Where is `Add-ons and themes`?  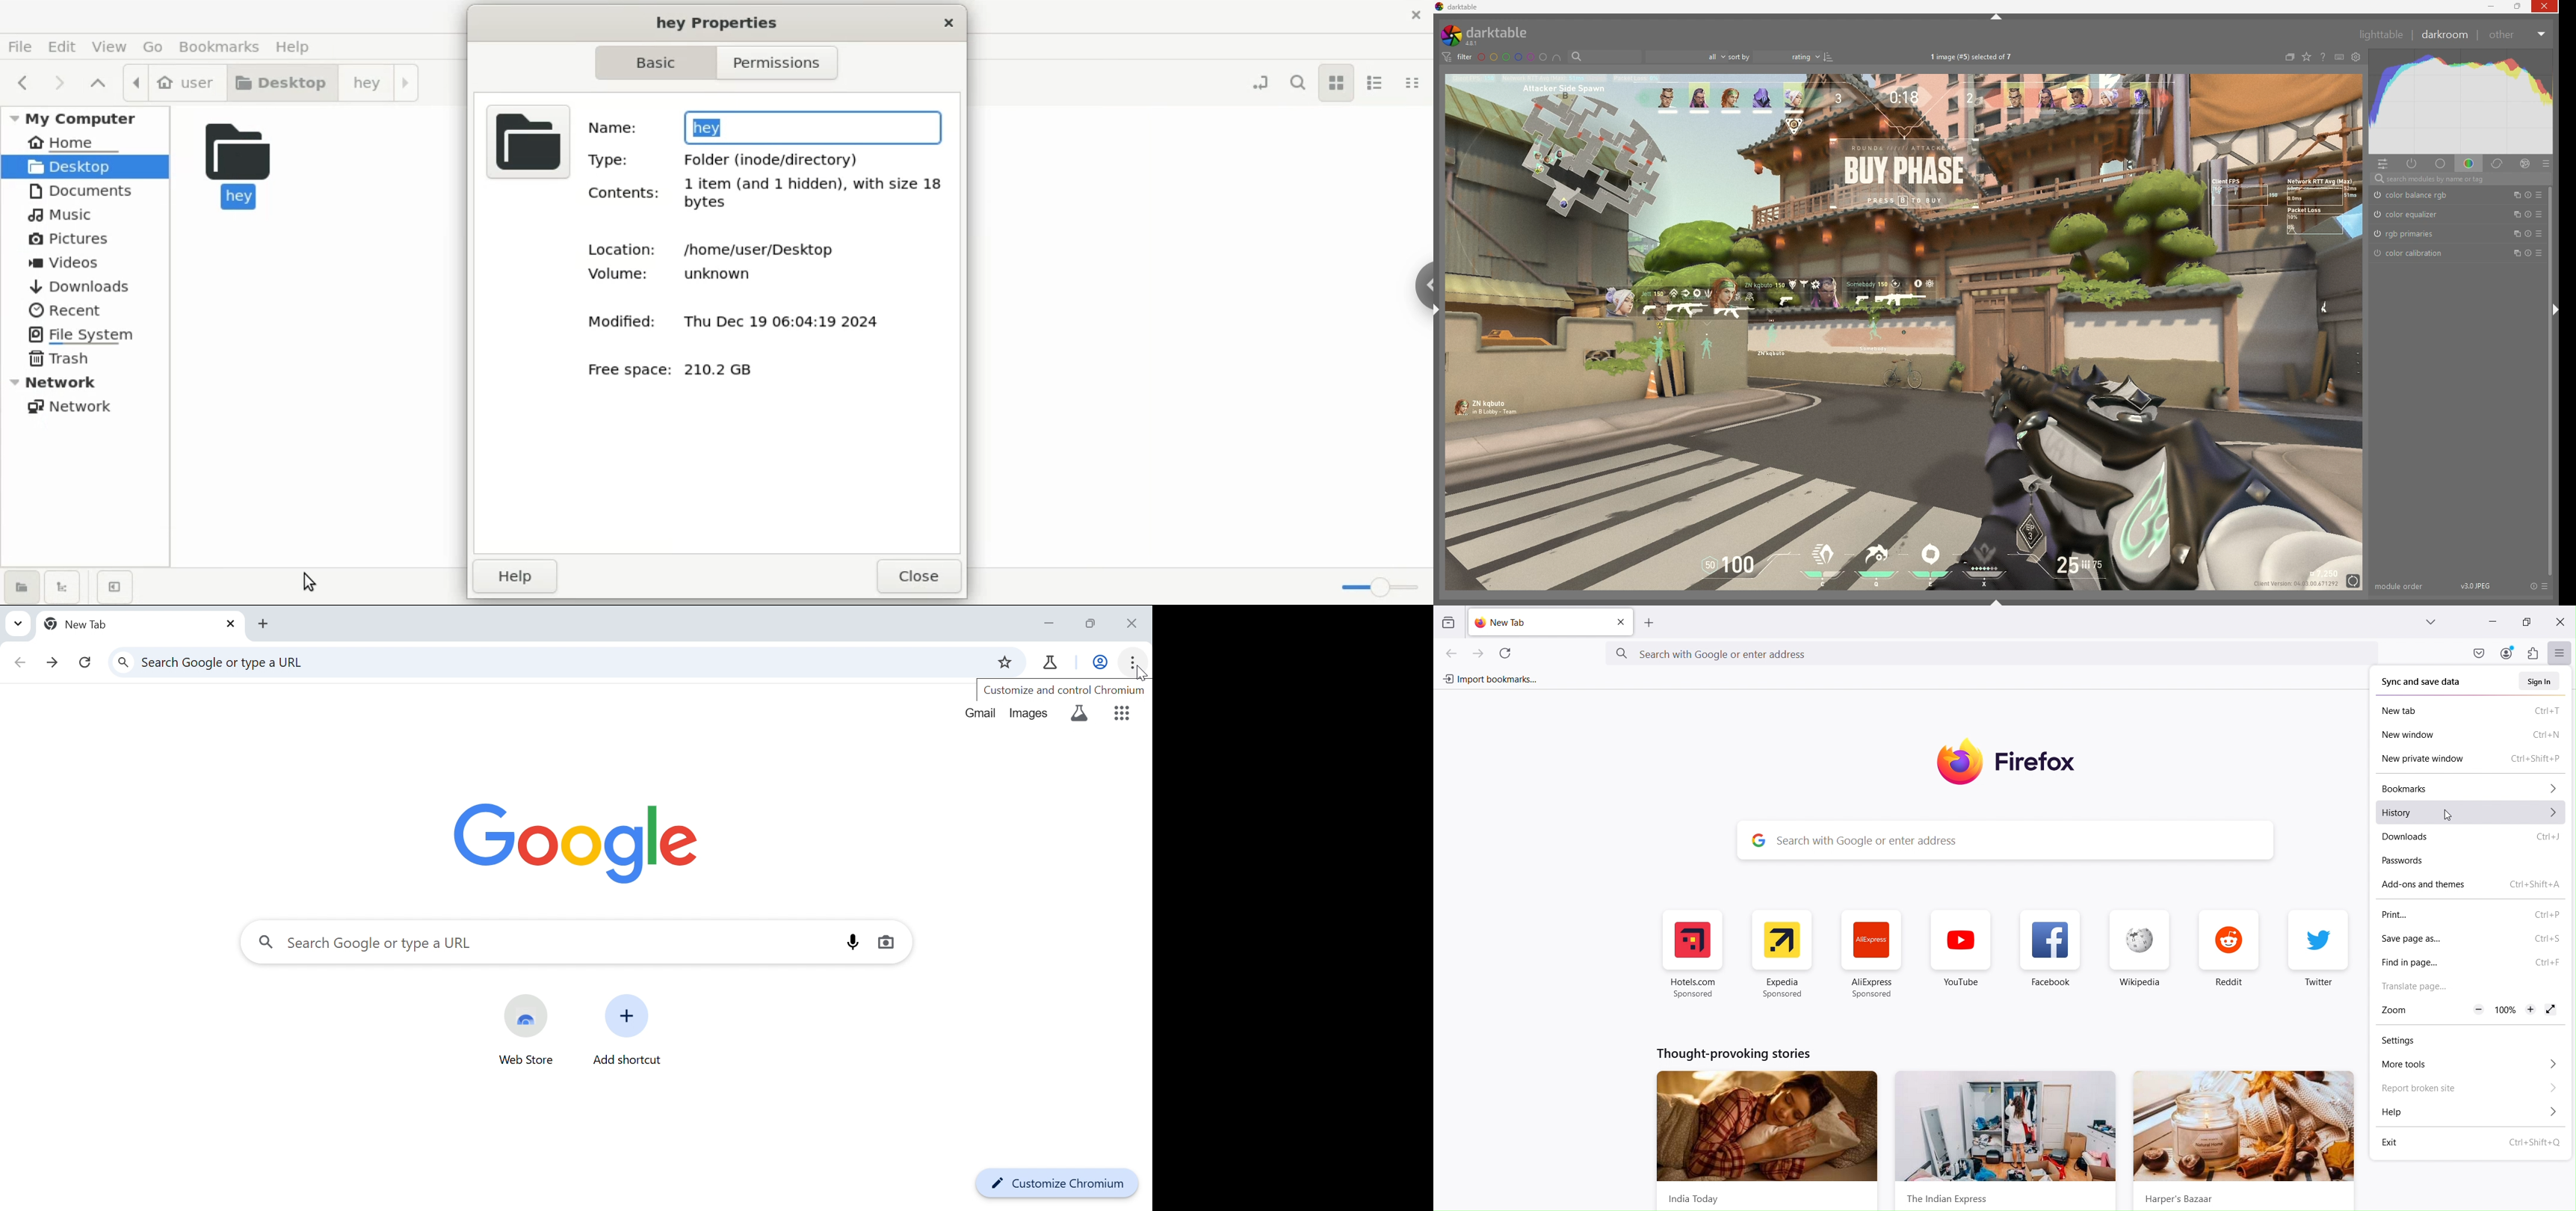
Add-ons and themes is located at coordinates (2475, 886).